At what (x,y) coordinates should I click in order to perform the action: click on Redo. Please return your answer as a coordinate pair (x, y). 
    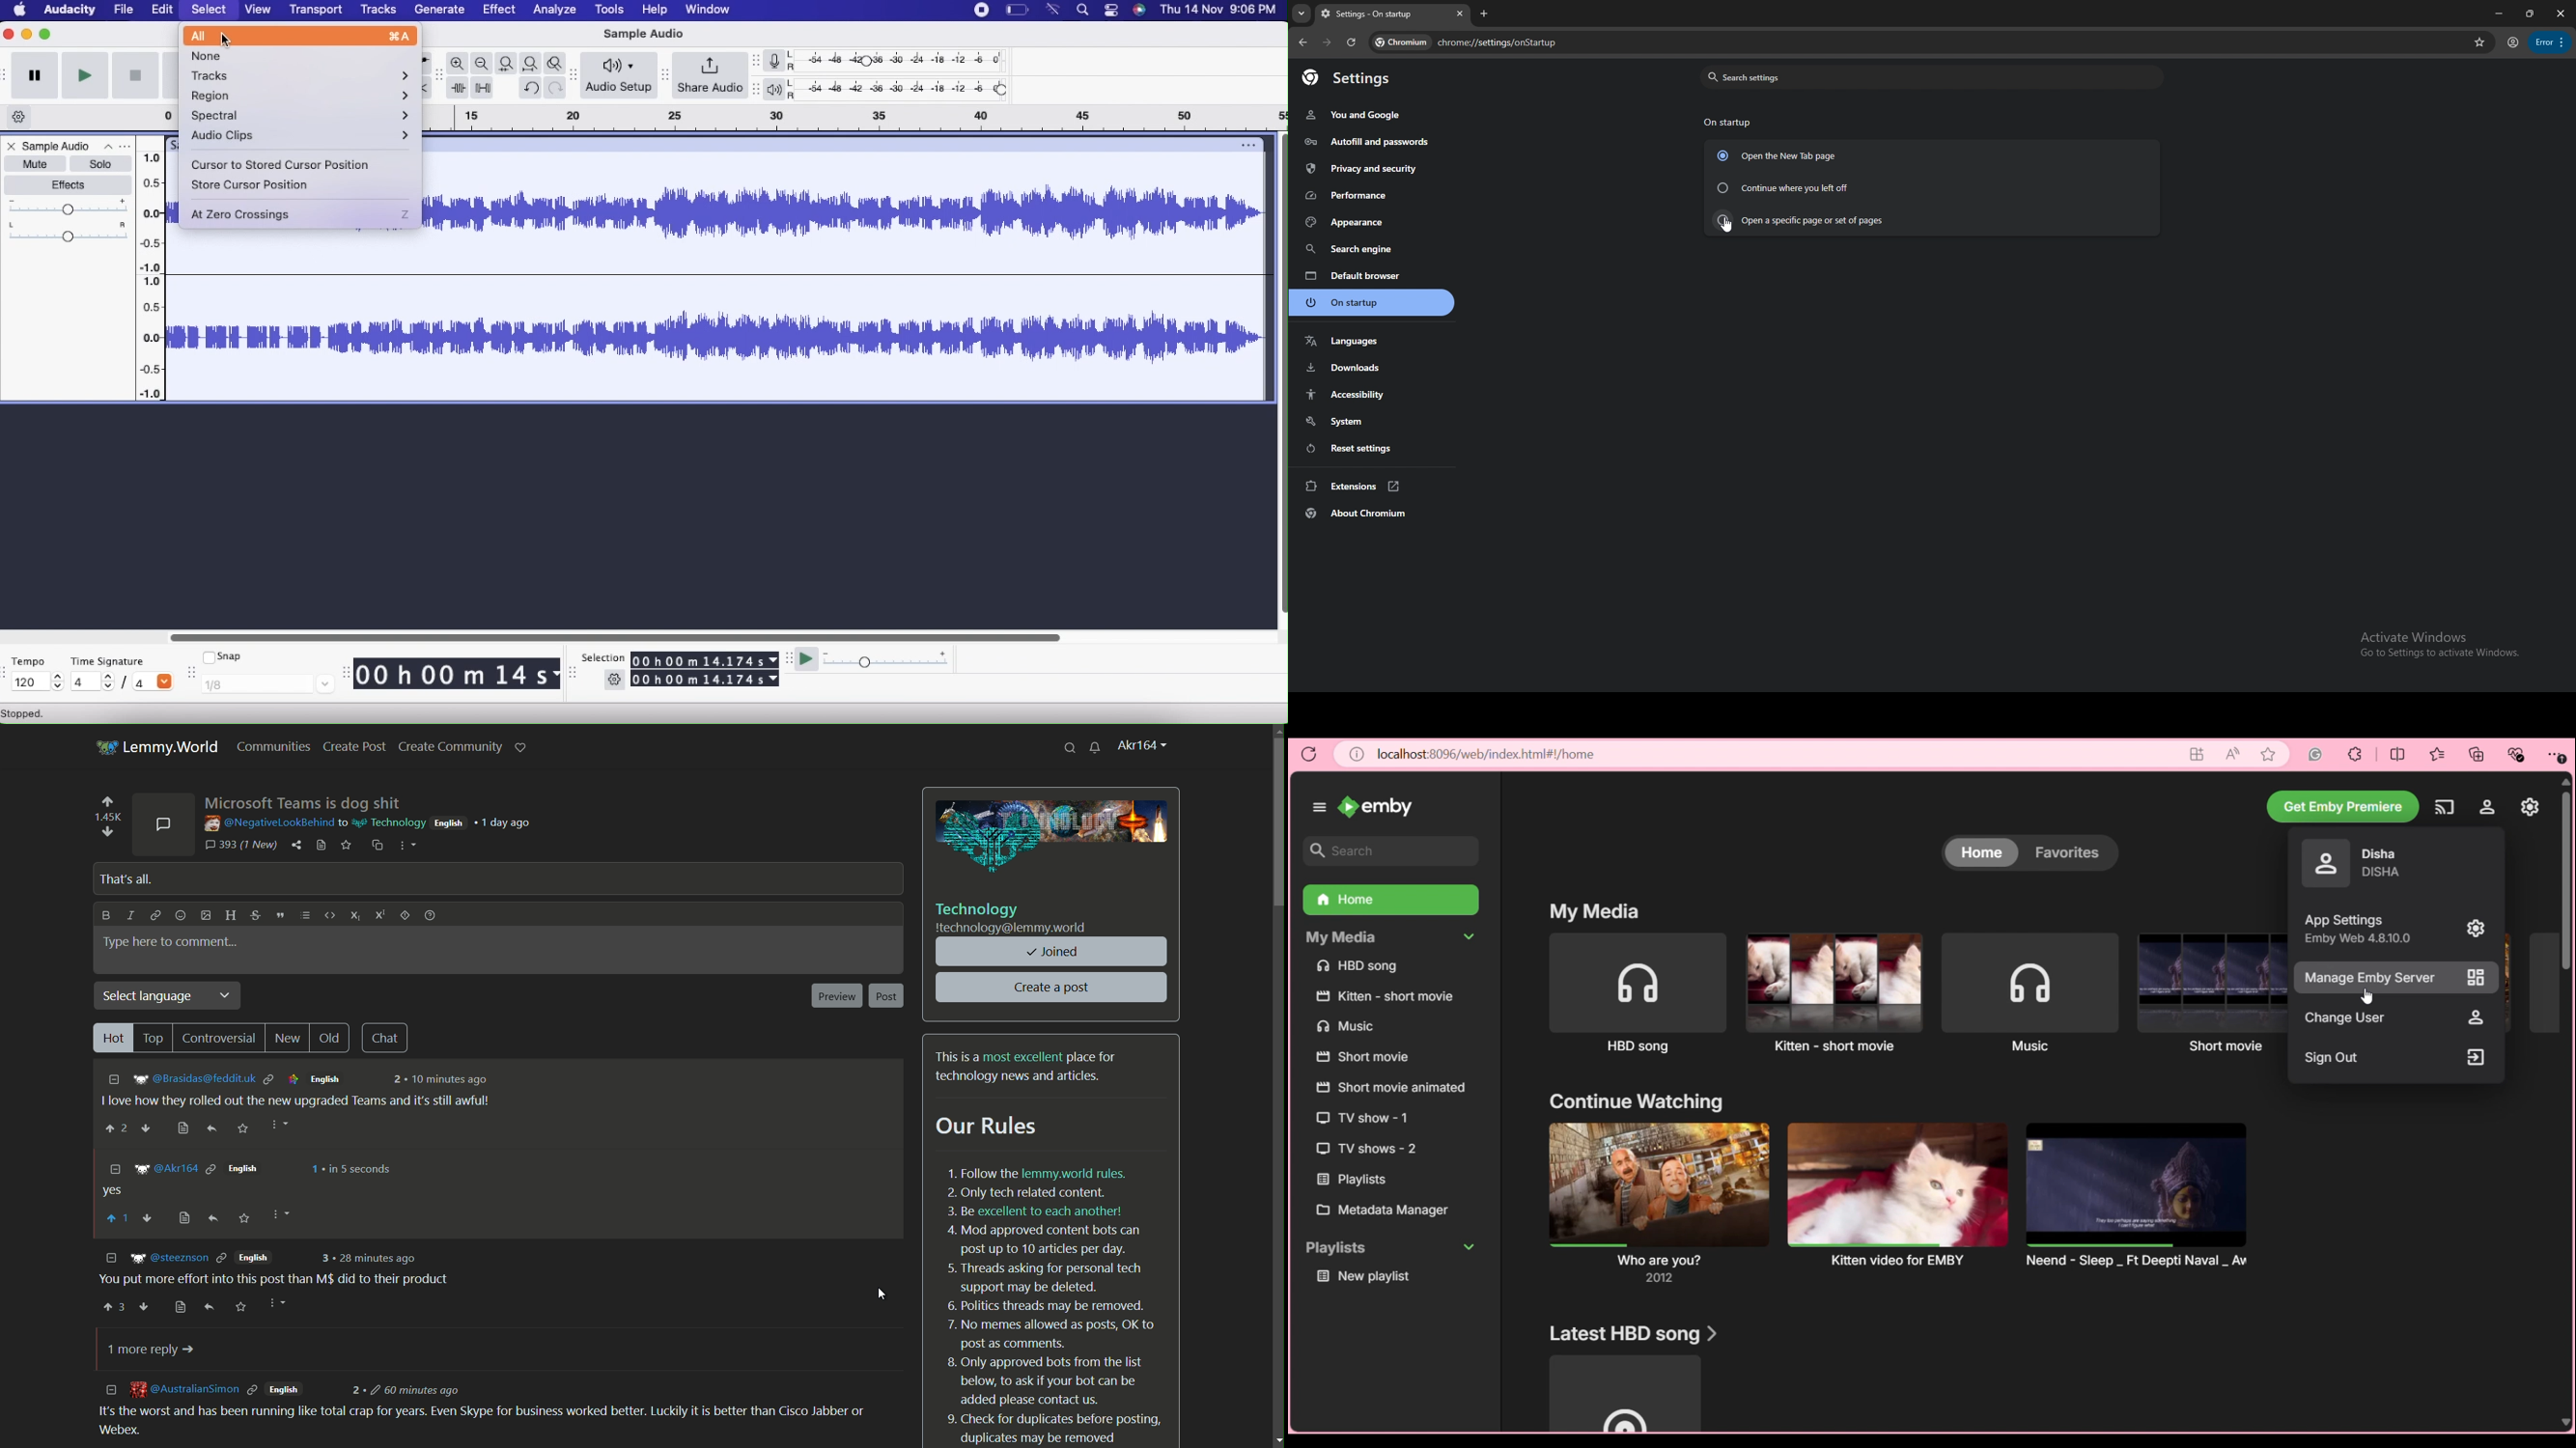
    Looking at the image, I should click on (556, 88).